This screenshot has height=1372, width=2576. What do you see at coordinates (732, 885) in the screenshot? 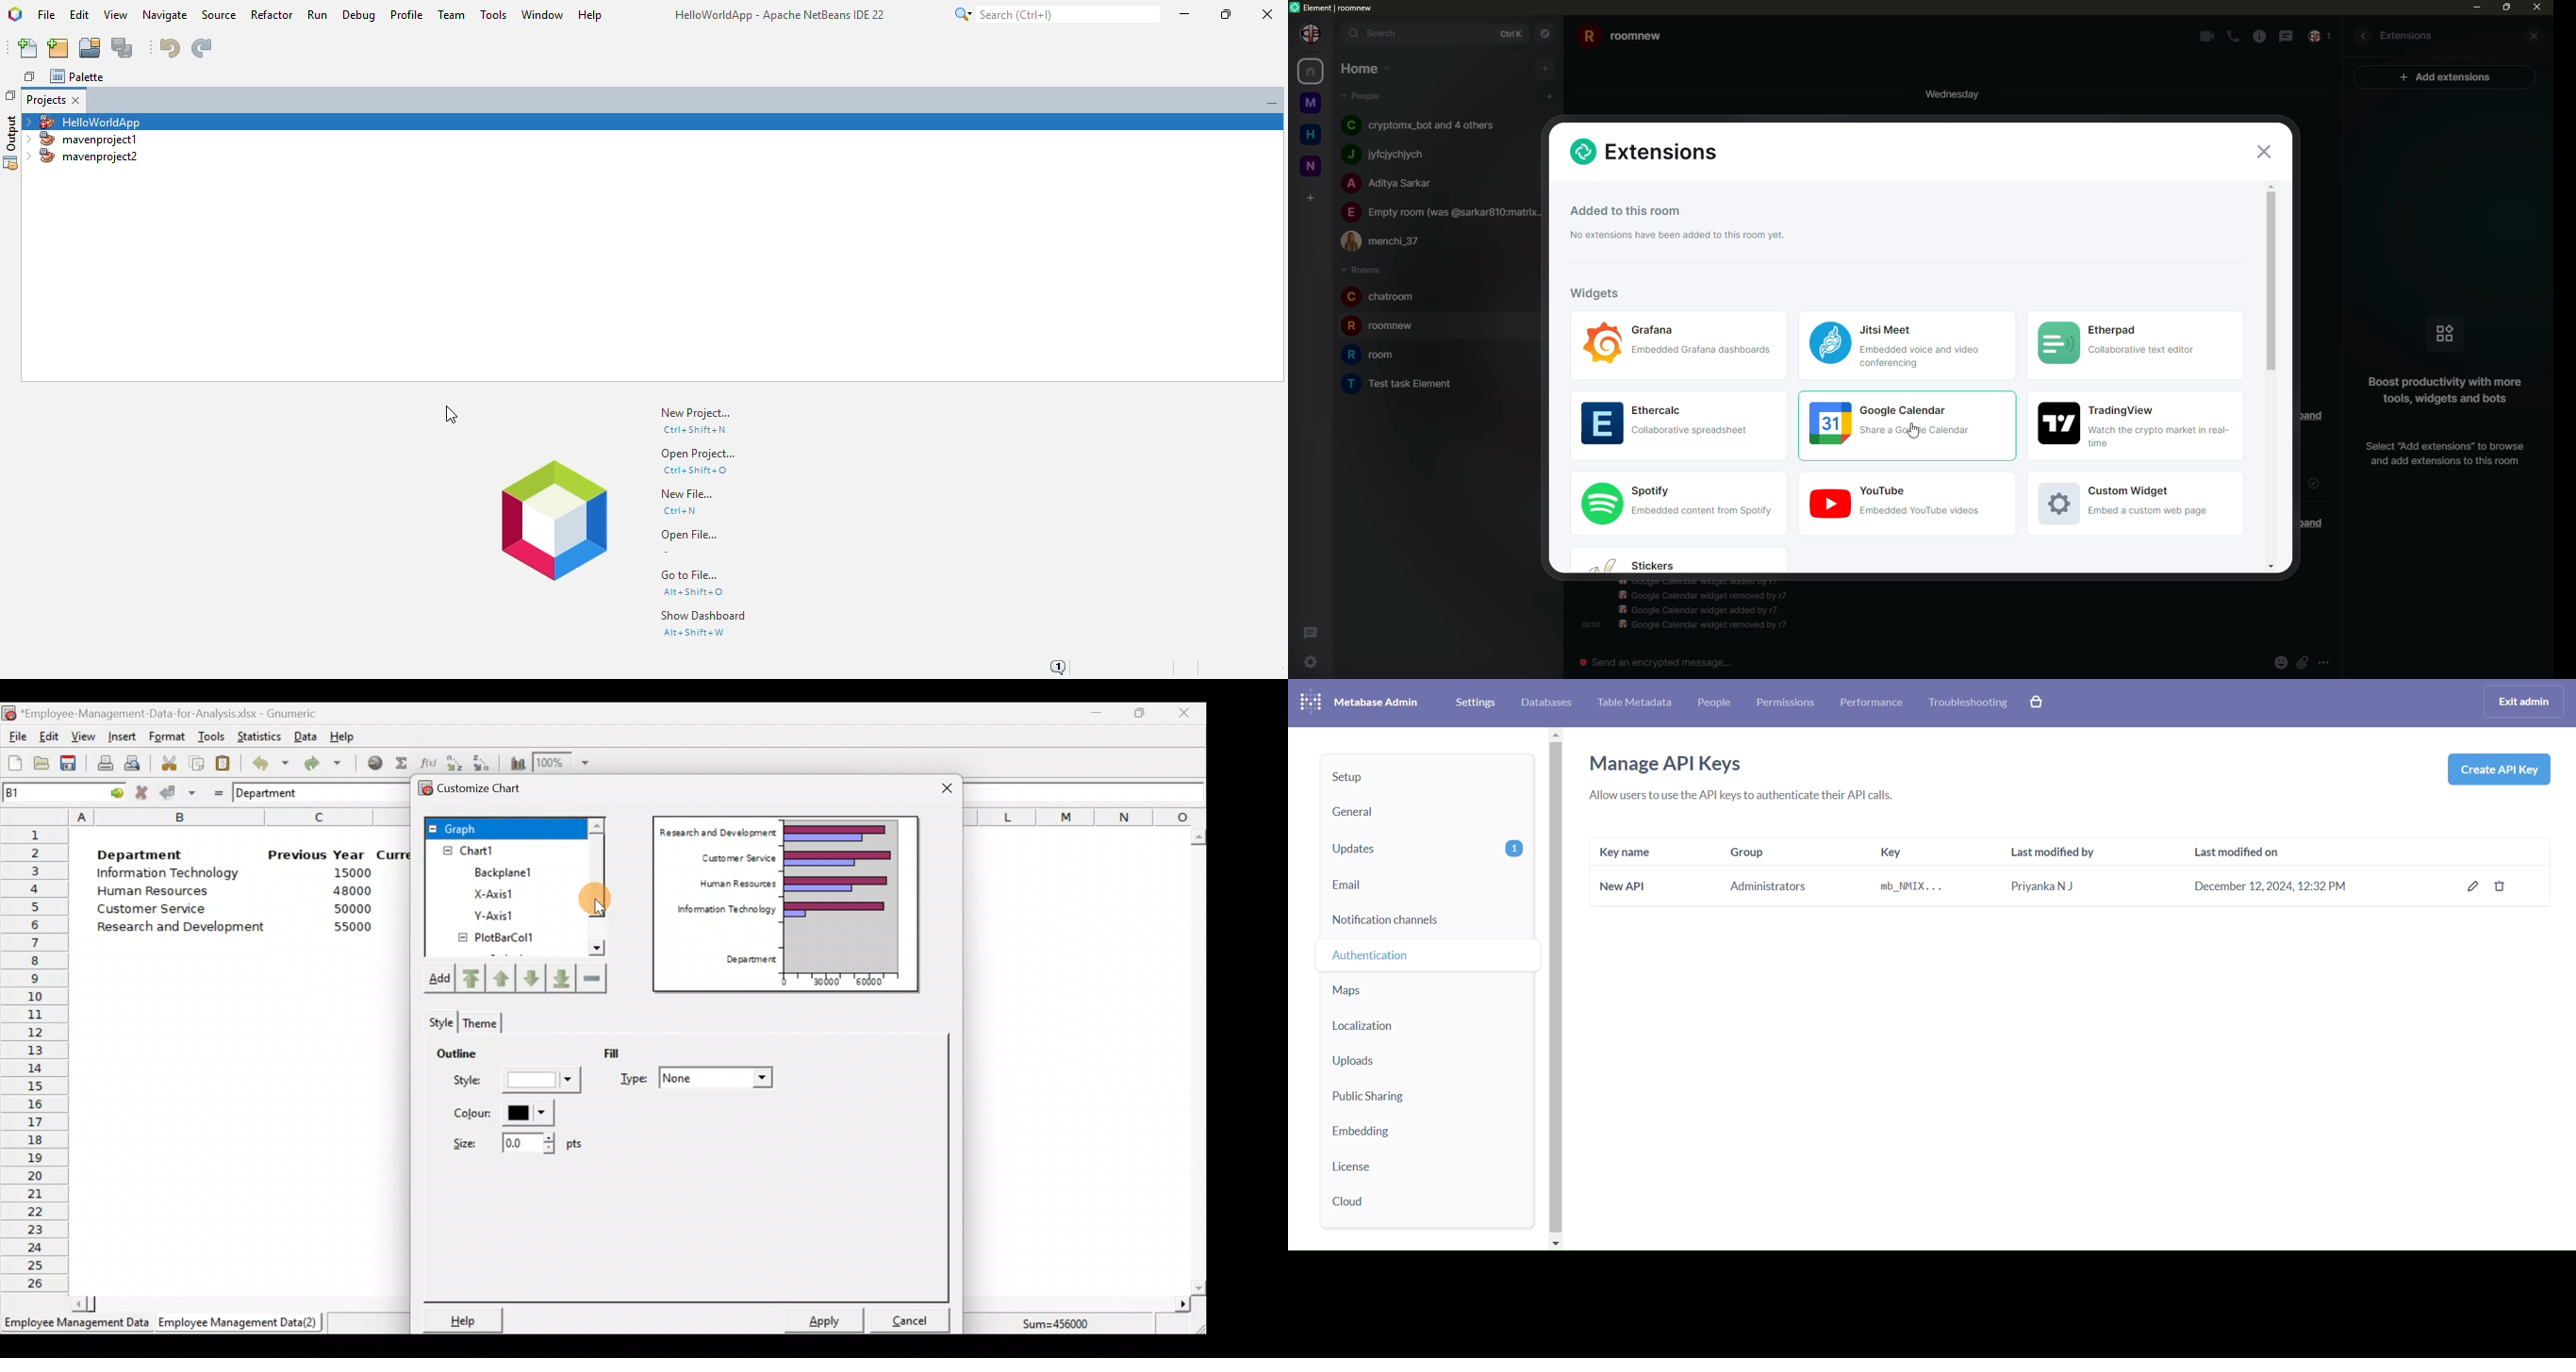
I see `Human Resources` at bounding box center [732, 885].